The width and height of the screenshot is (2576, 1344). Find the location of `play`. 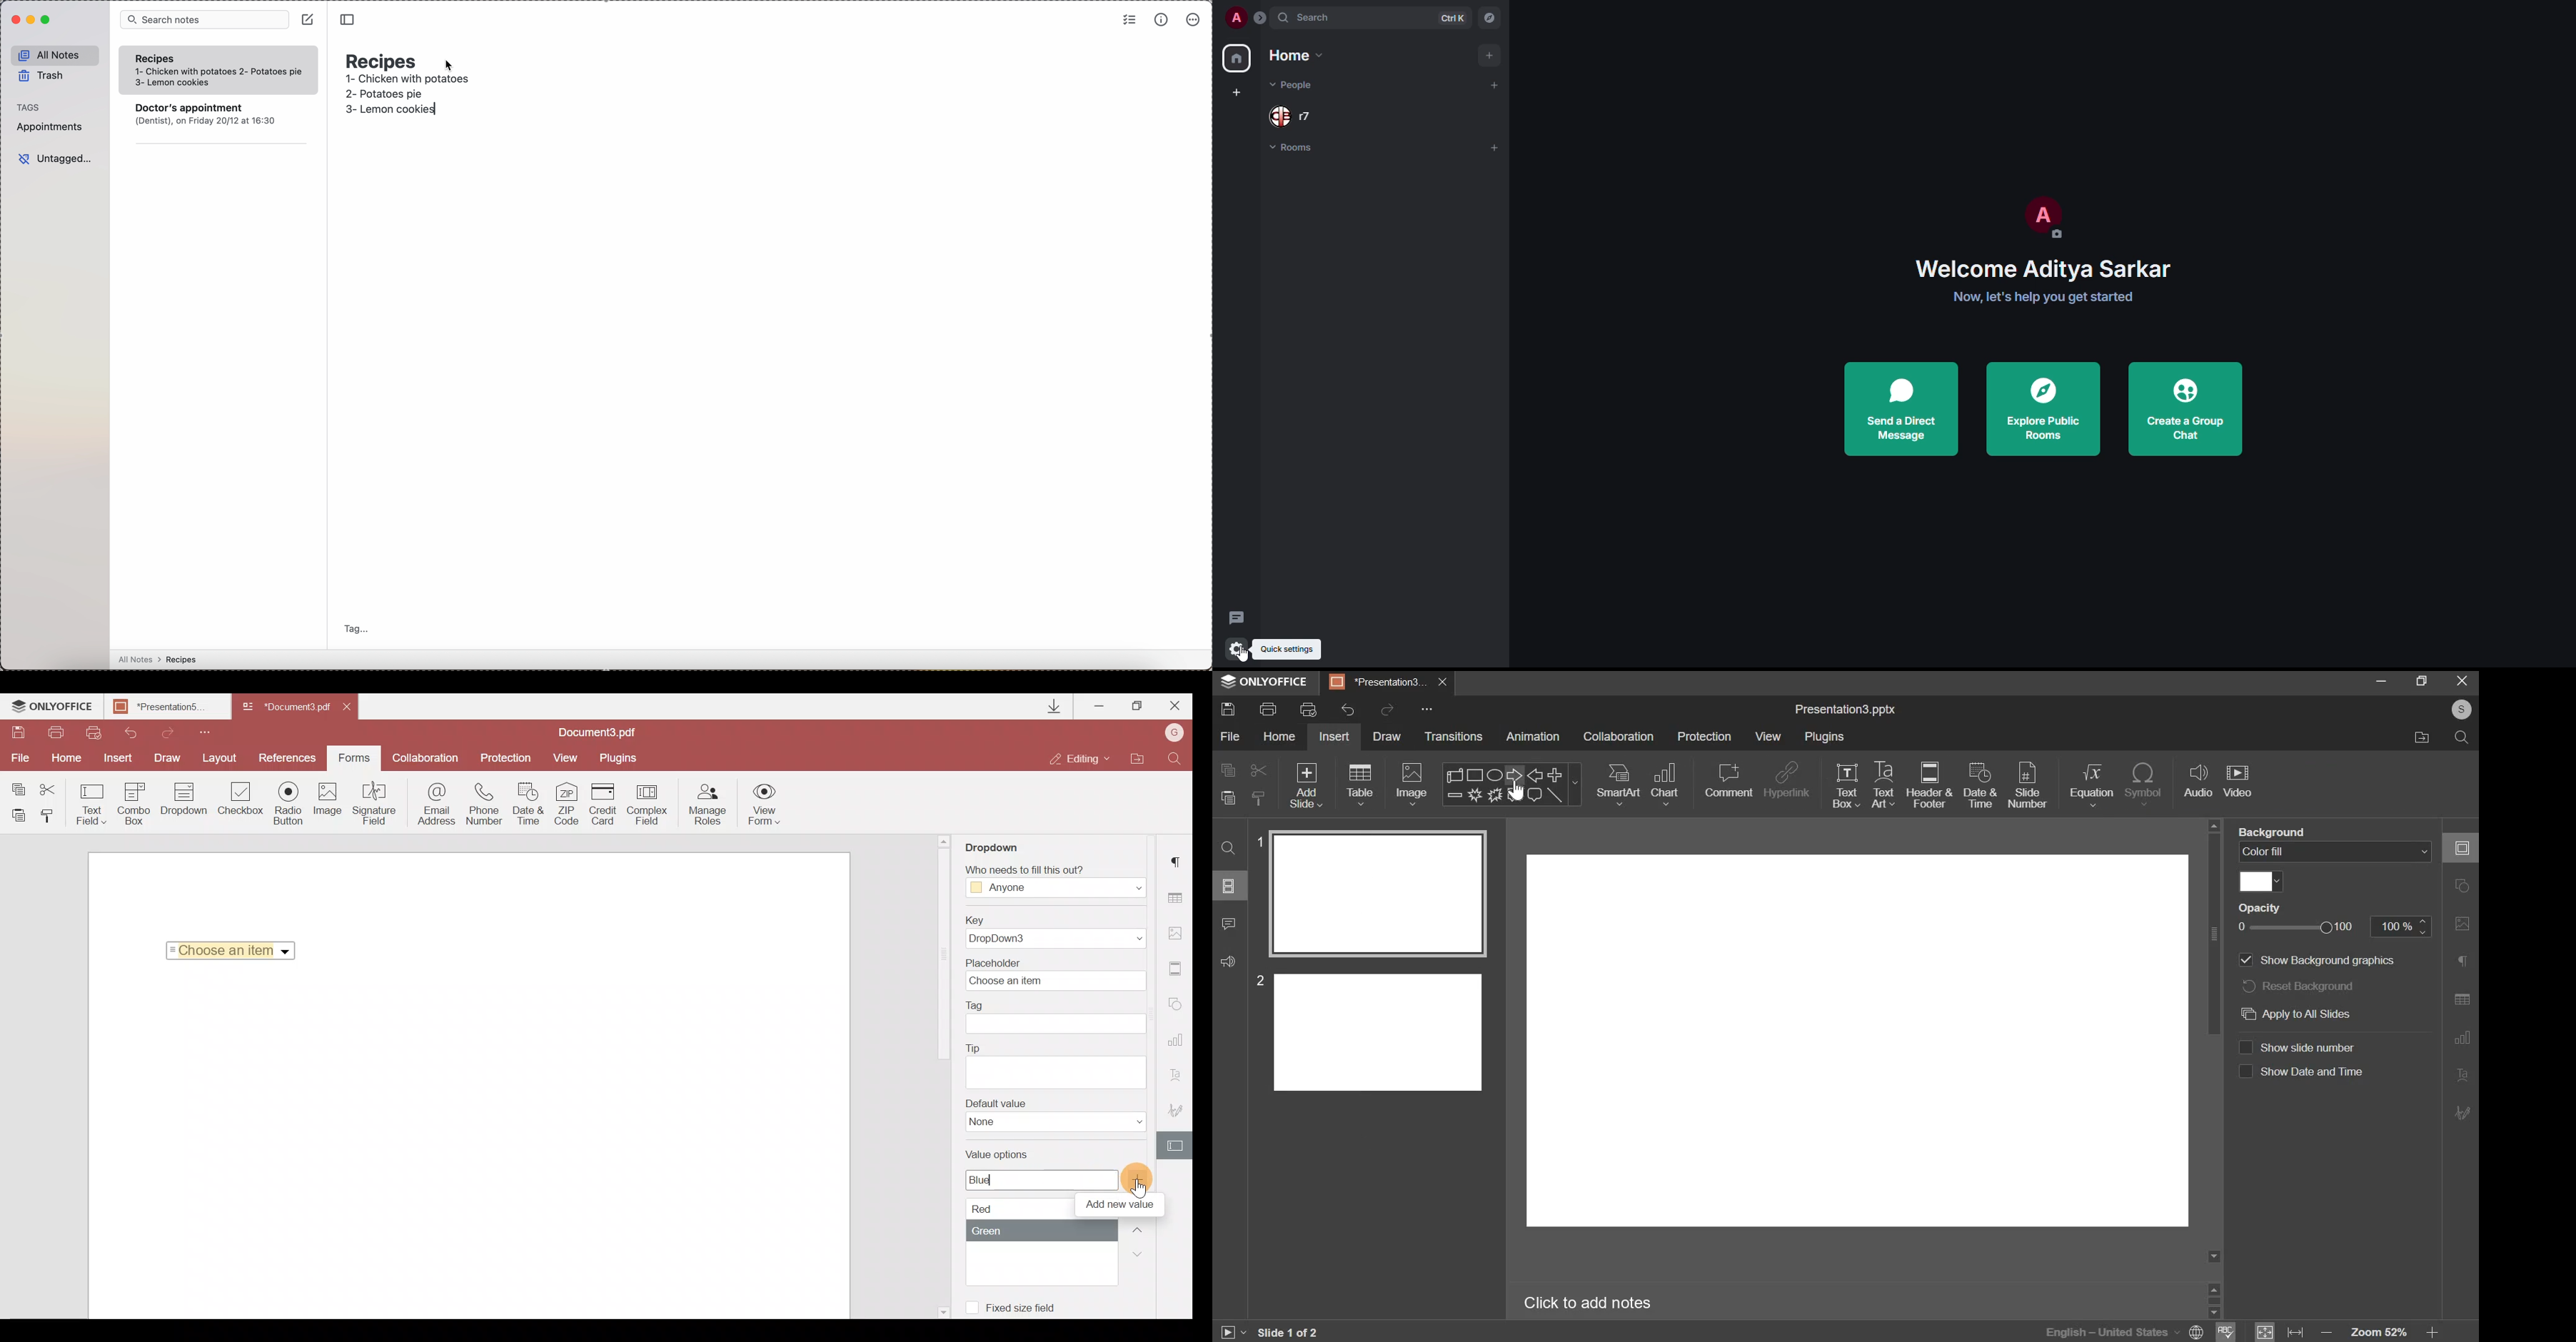

play is located at coordinates (1232, 1333).